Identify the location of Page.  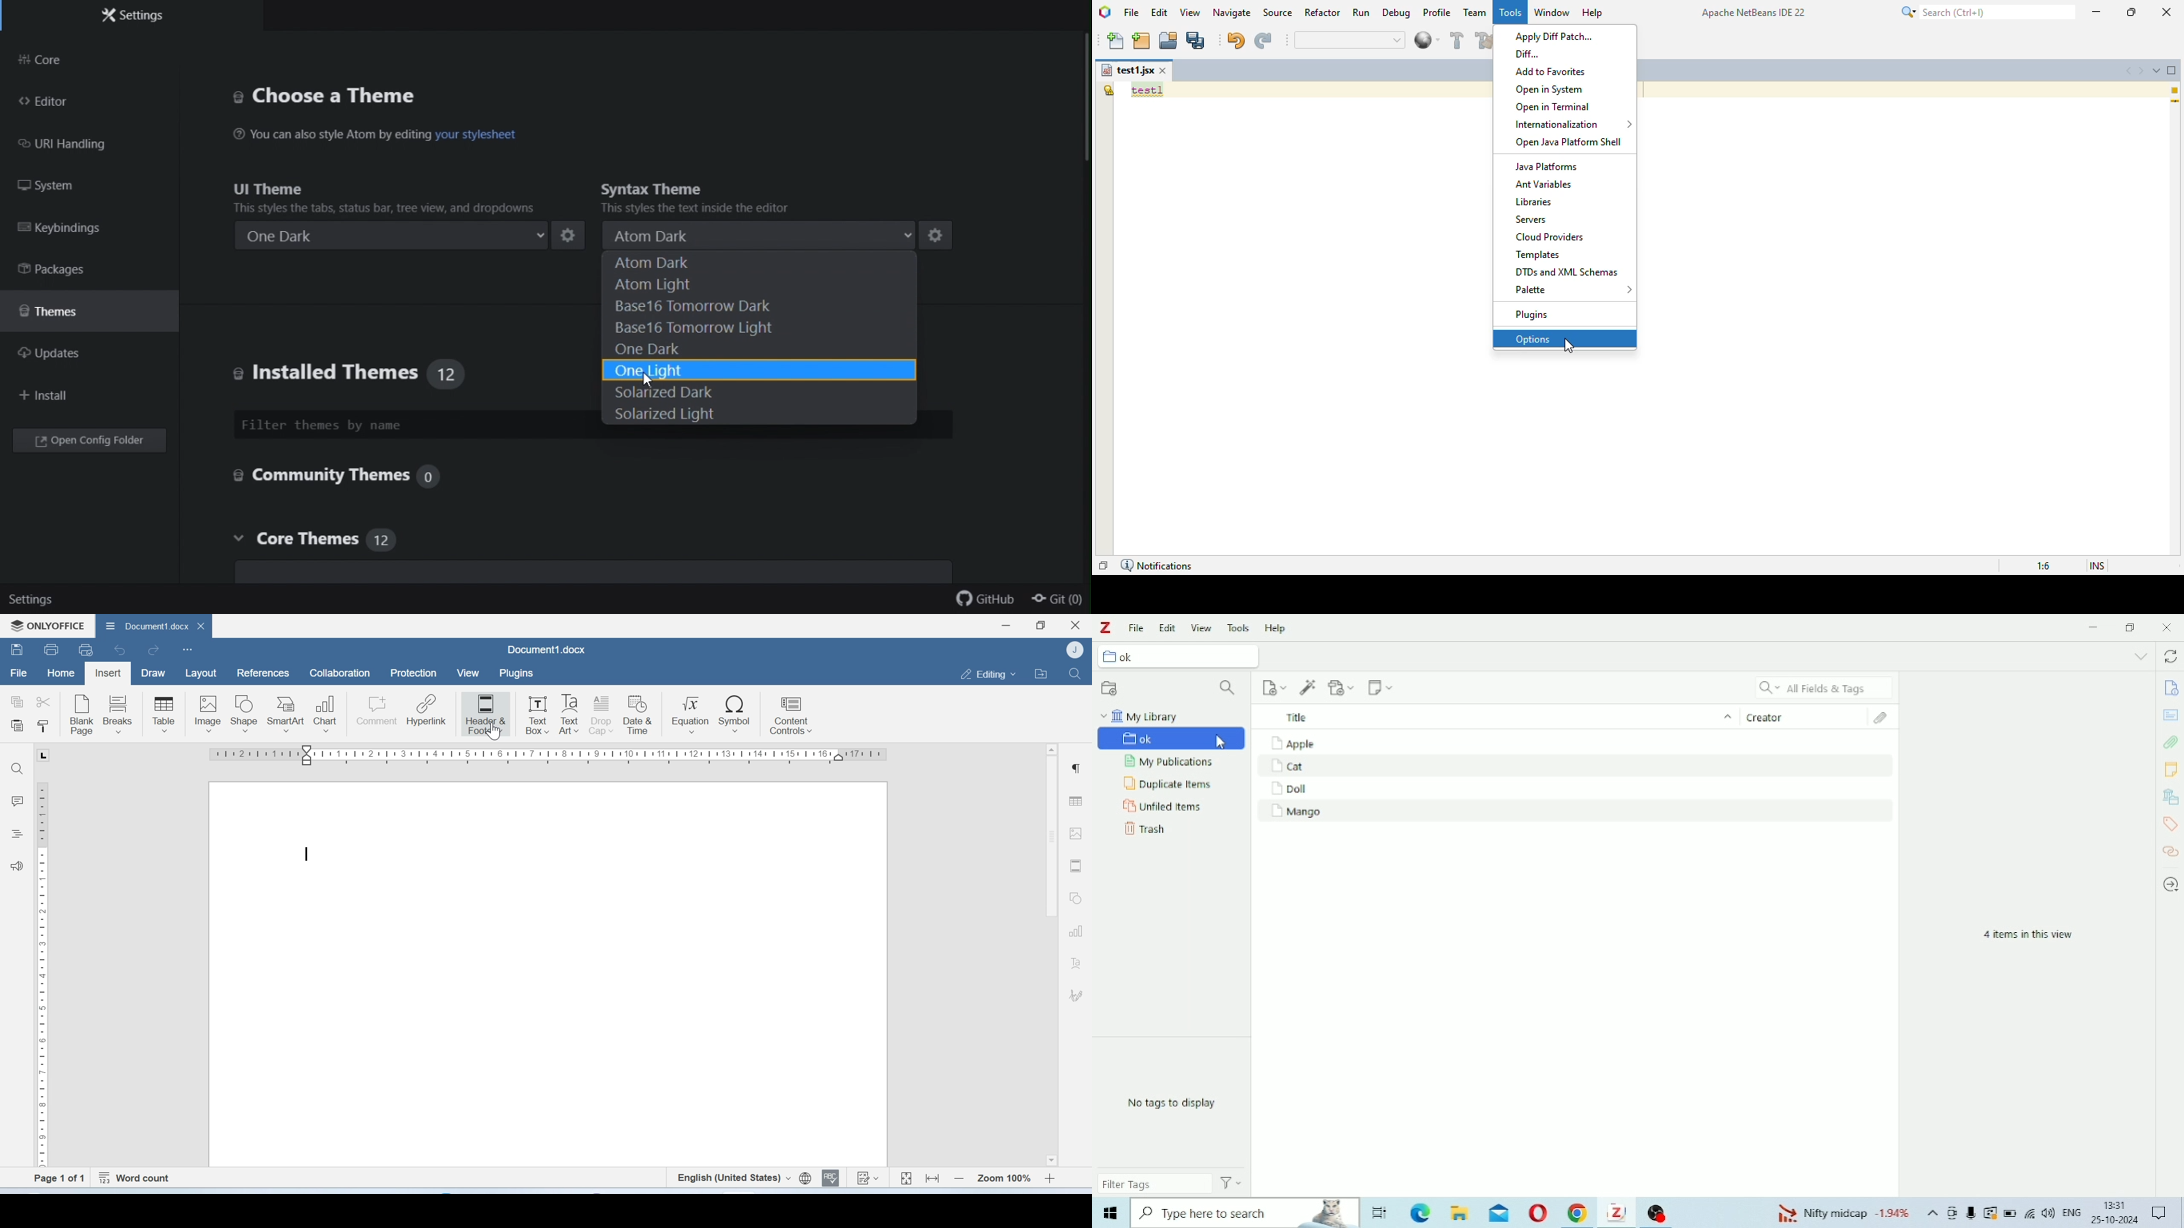
(548, 975).